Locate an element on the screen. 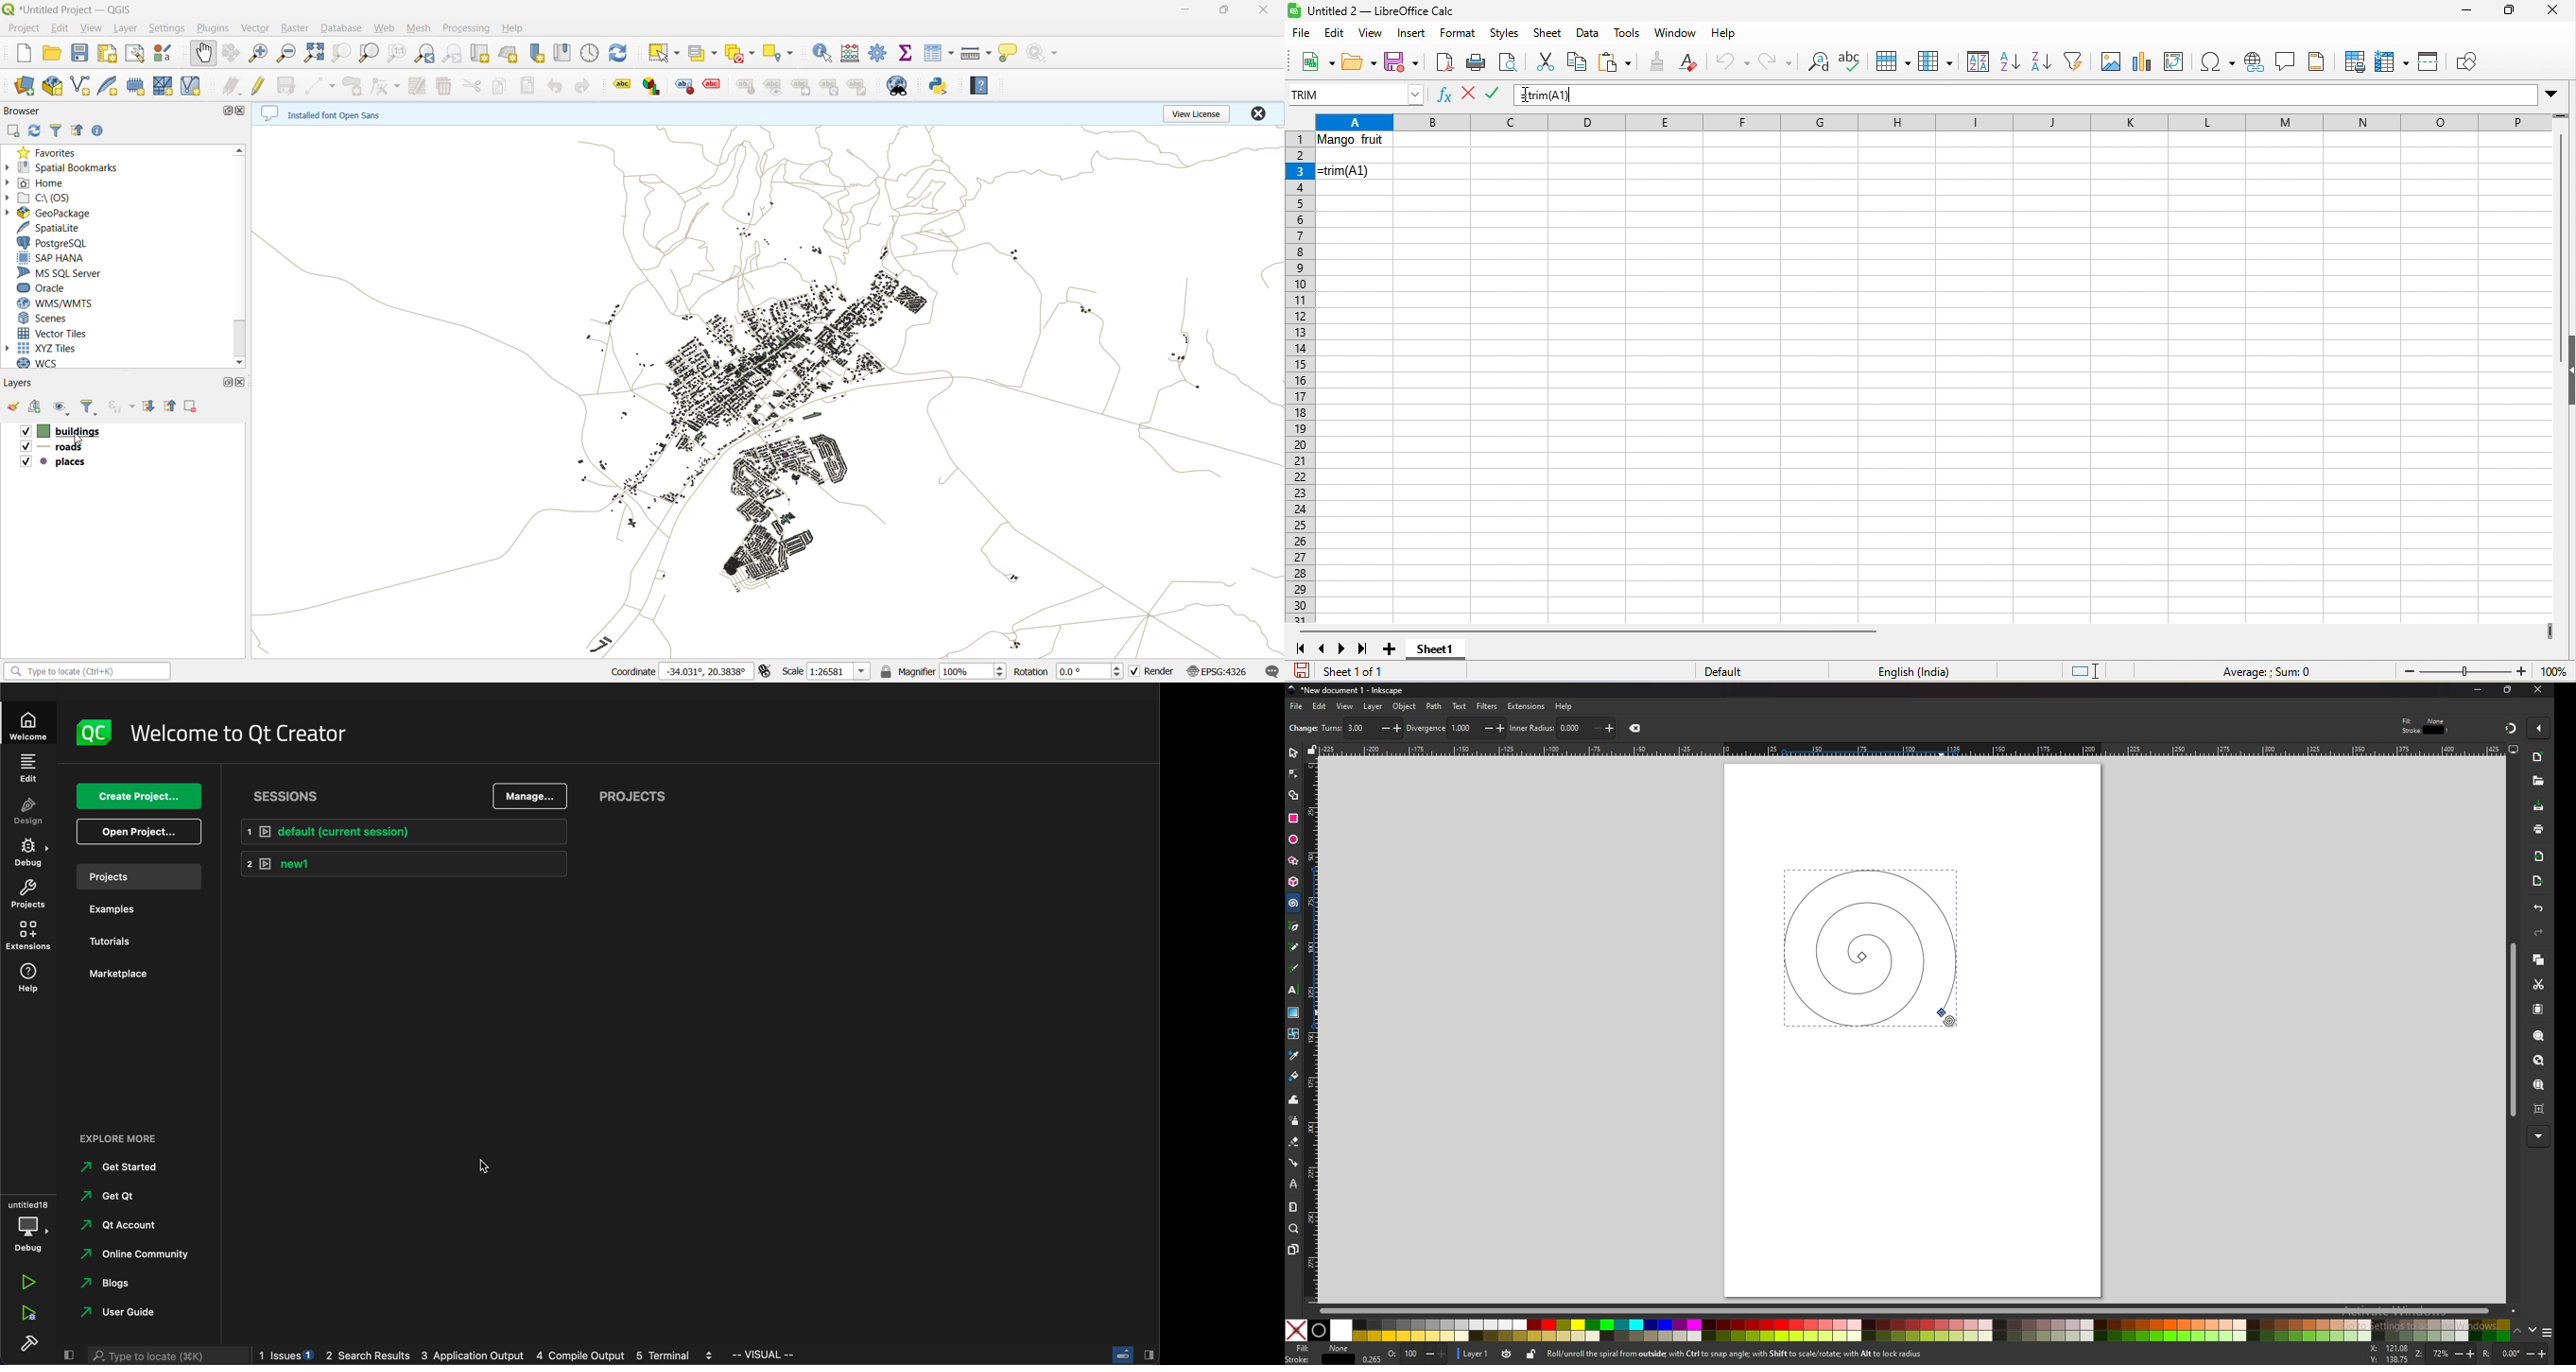  layer labeling is located at coordinates (620, 86).